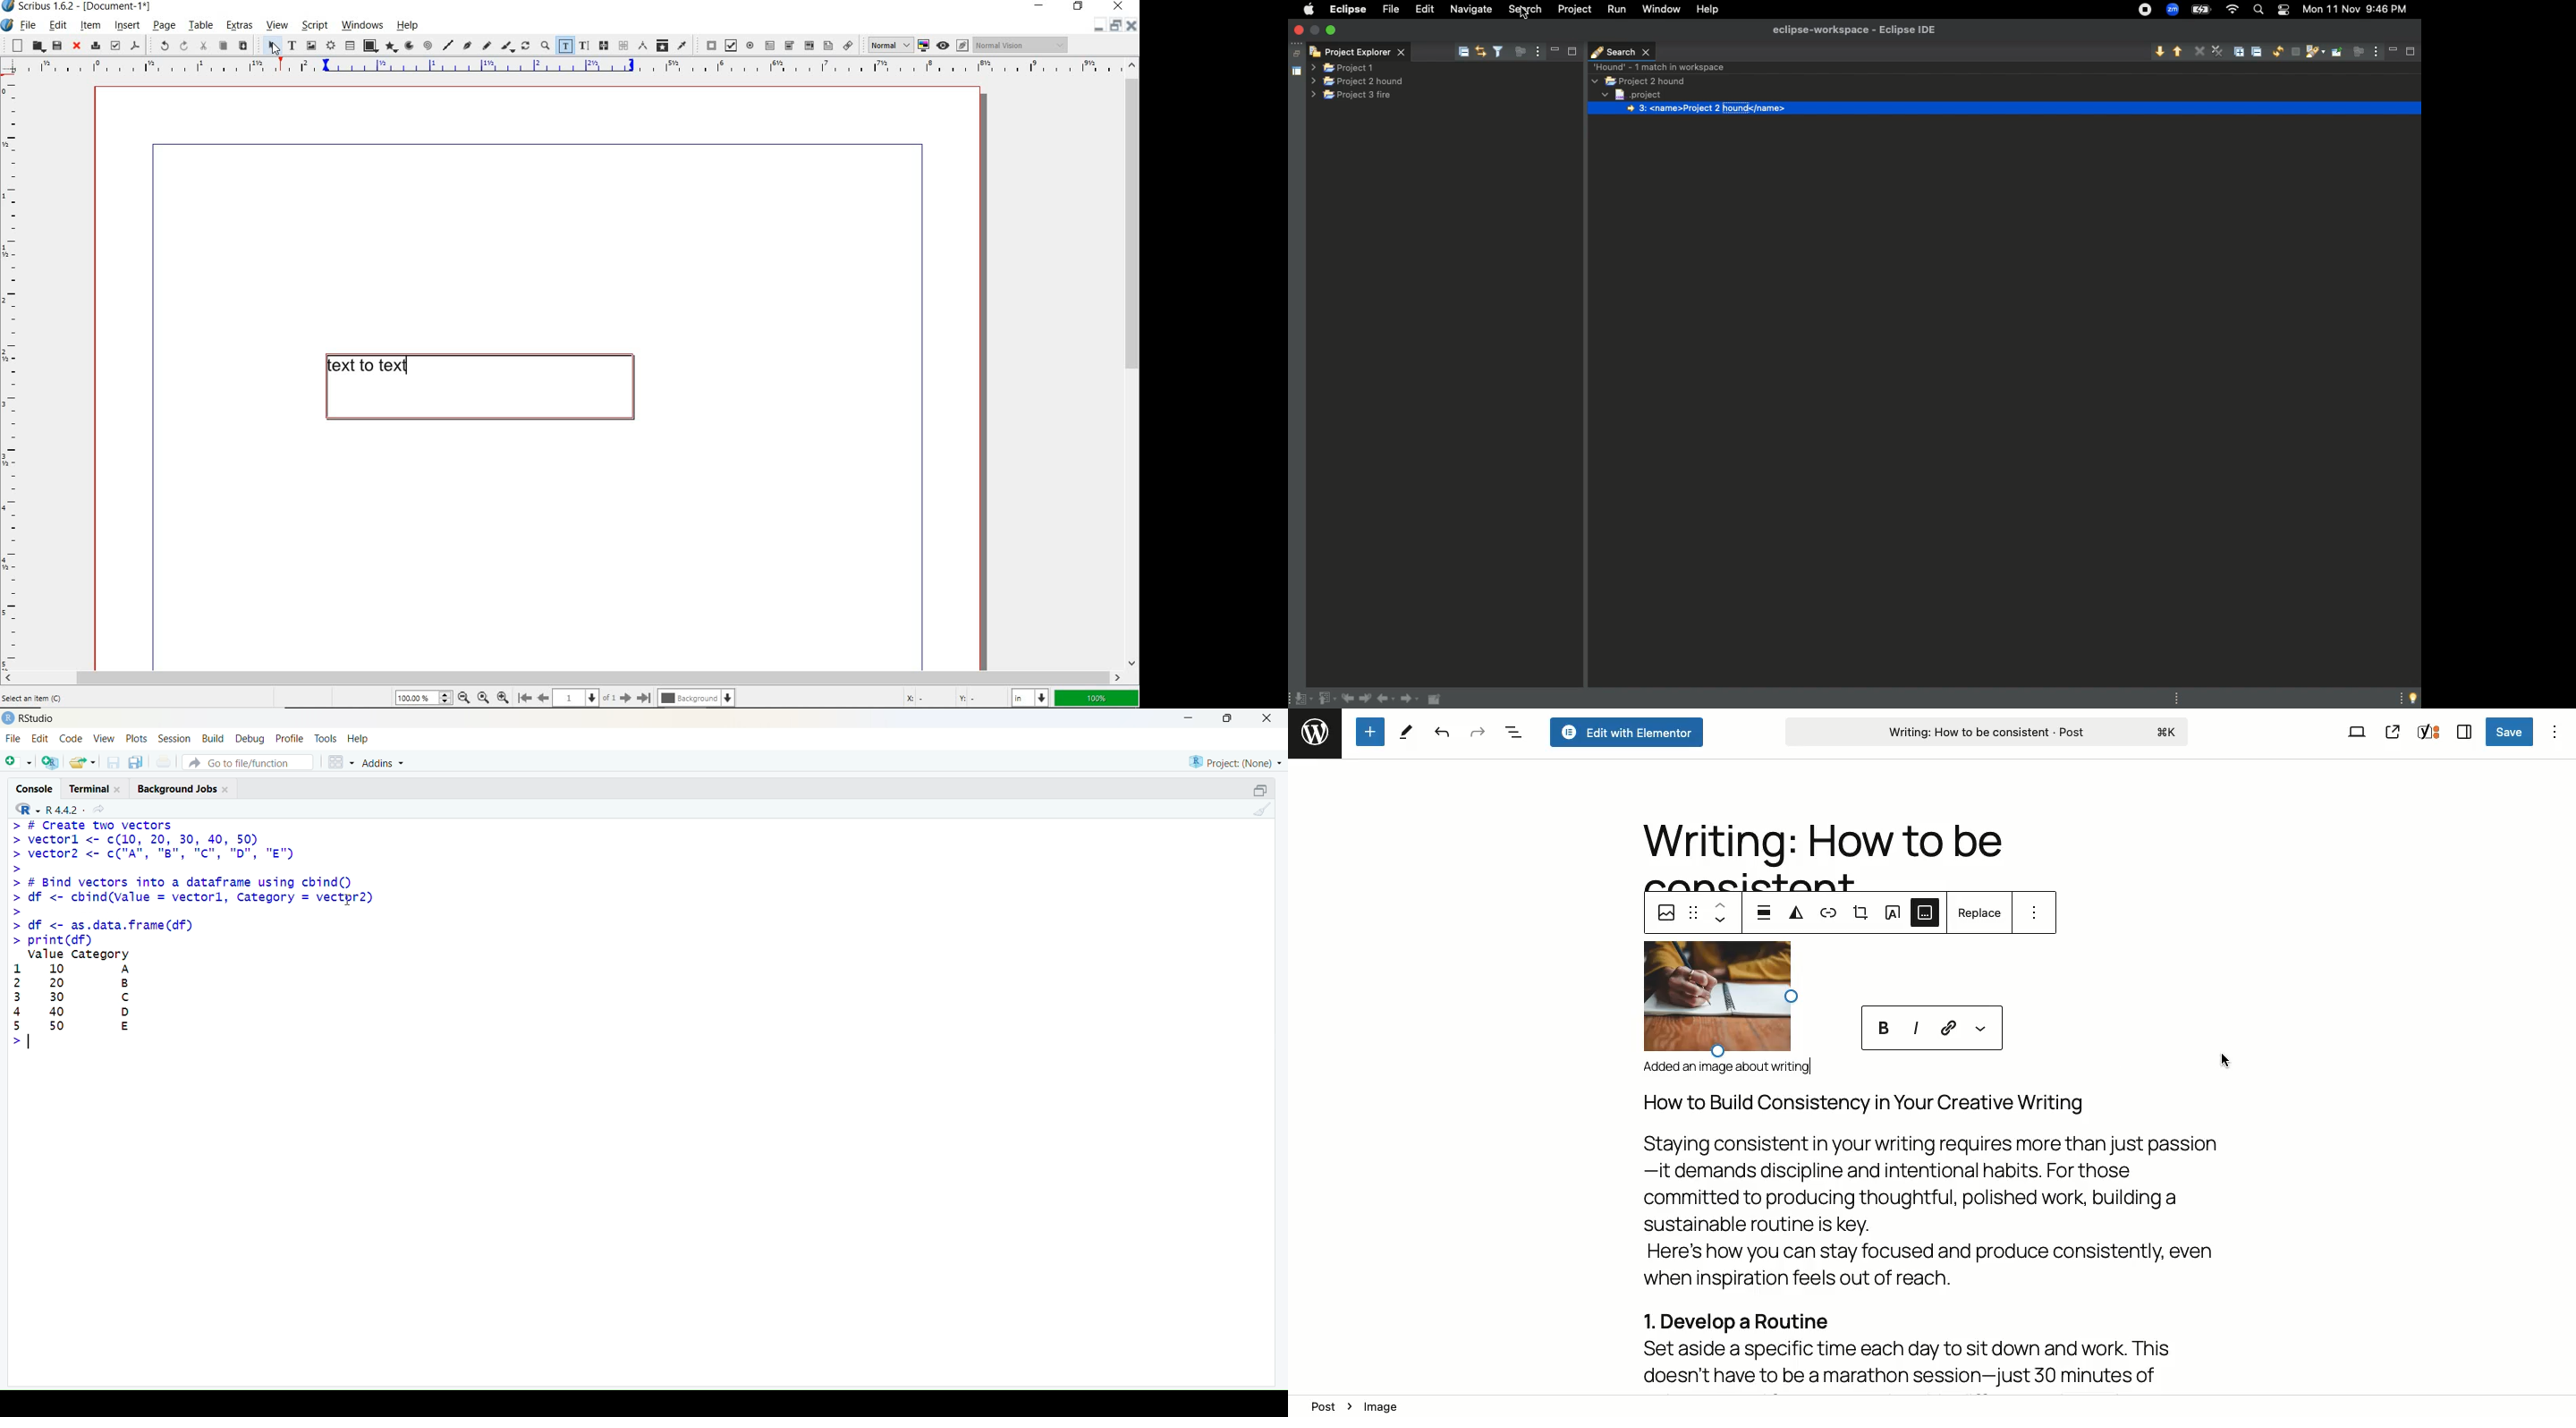 This screenshot has height=1428, width=2576. I want to click on File, so click(15, 738).